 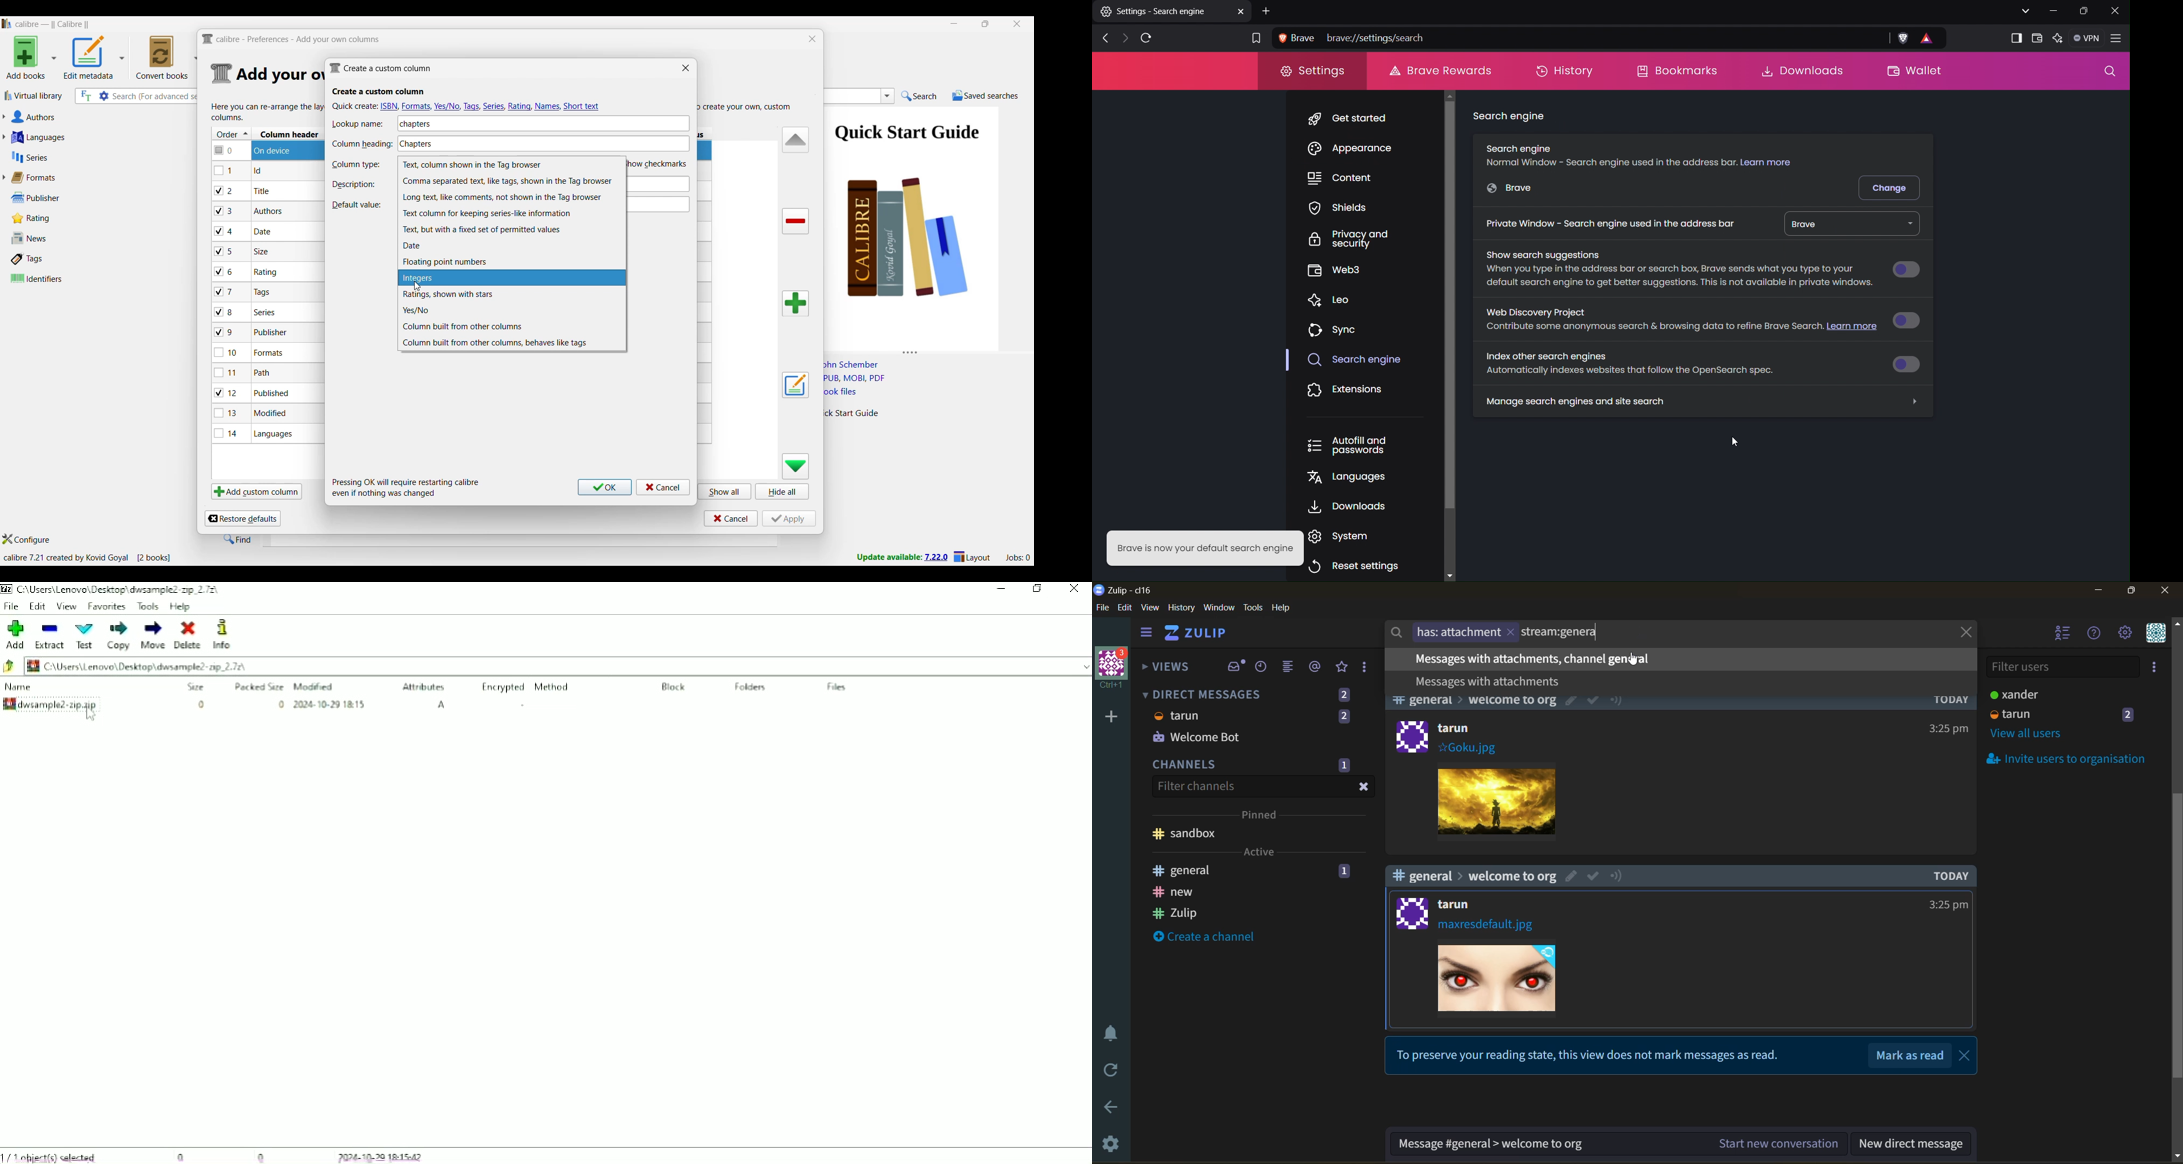 What do you see at coordinates (659, 163) in the screenshot?
I see `Toggle for Show checkmarks` at bounding box center [659, 163].